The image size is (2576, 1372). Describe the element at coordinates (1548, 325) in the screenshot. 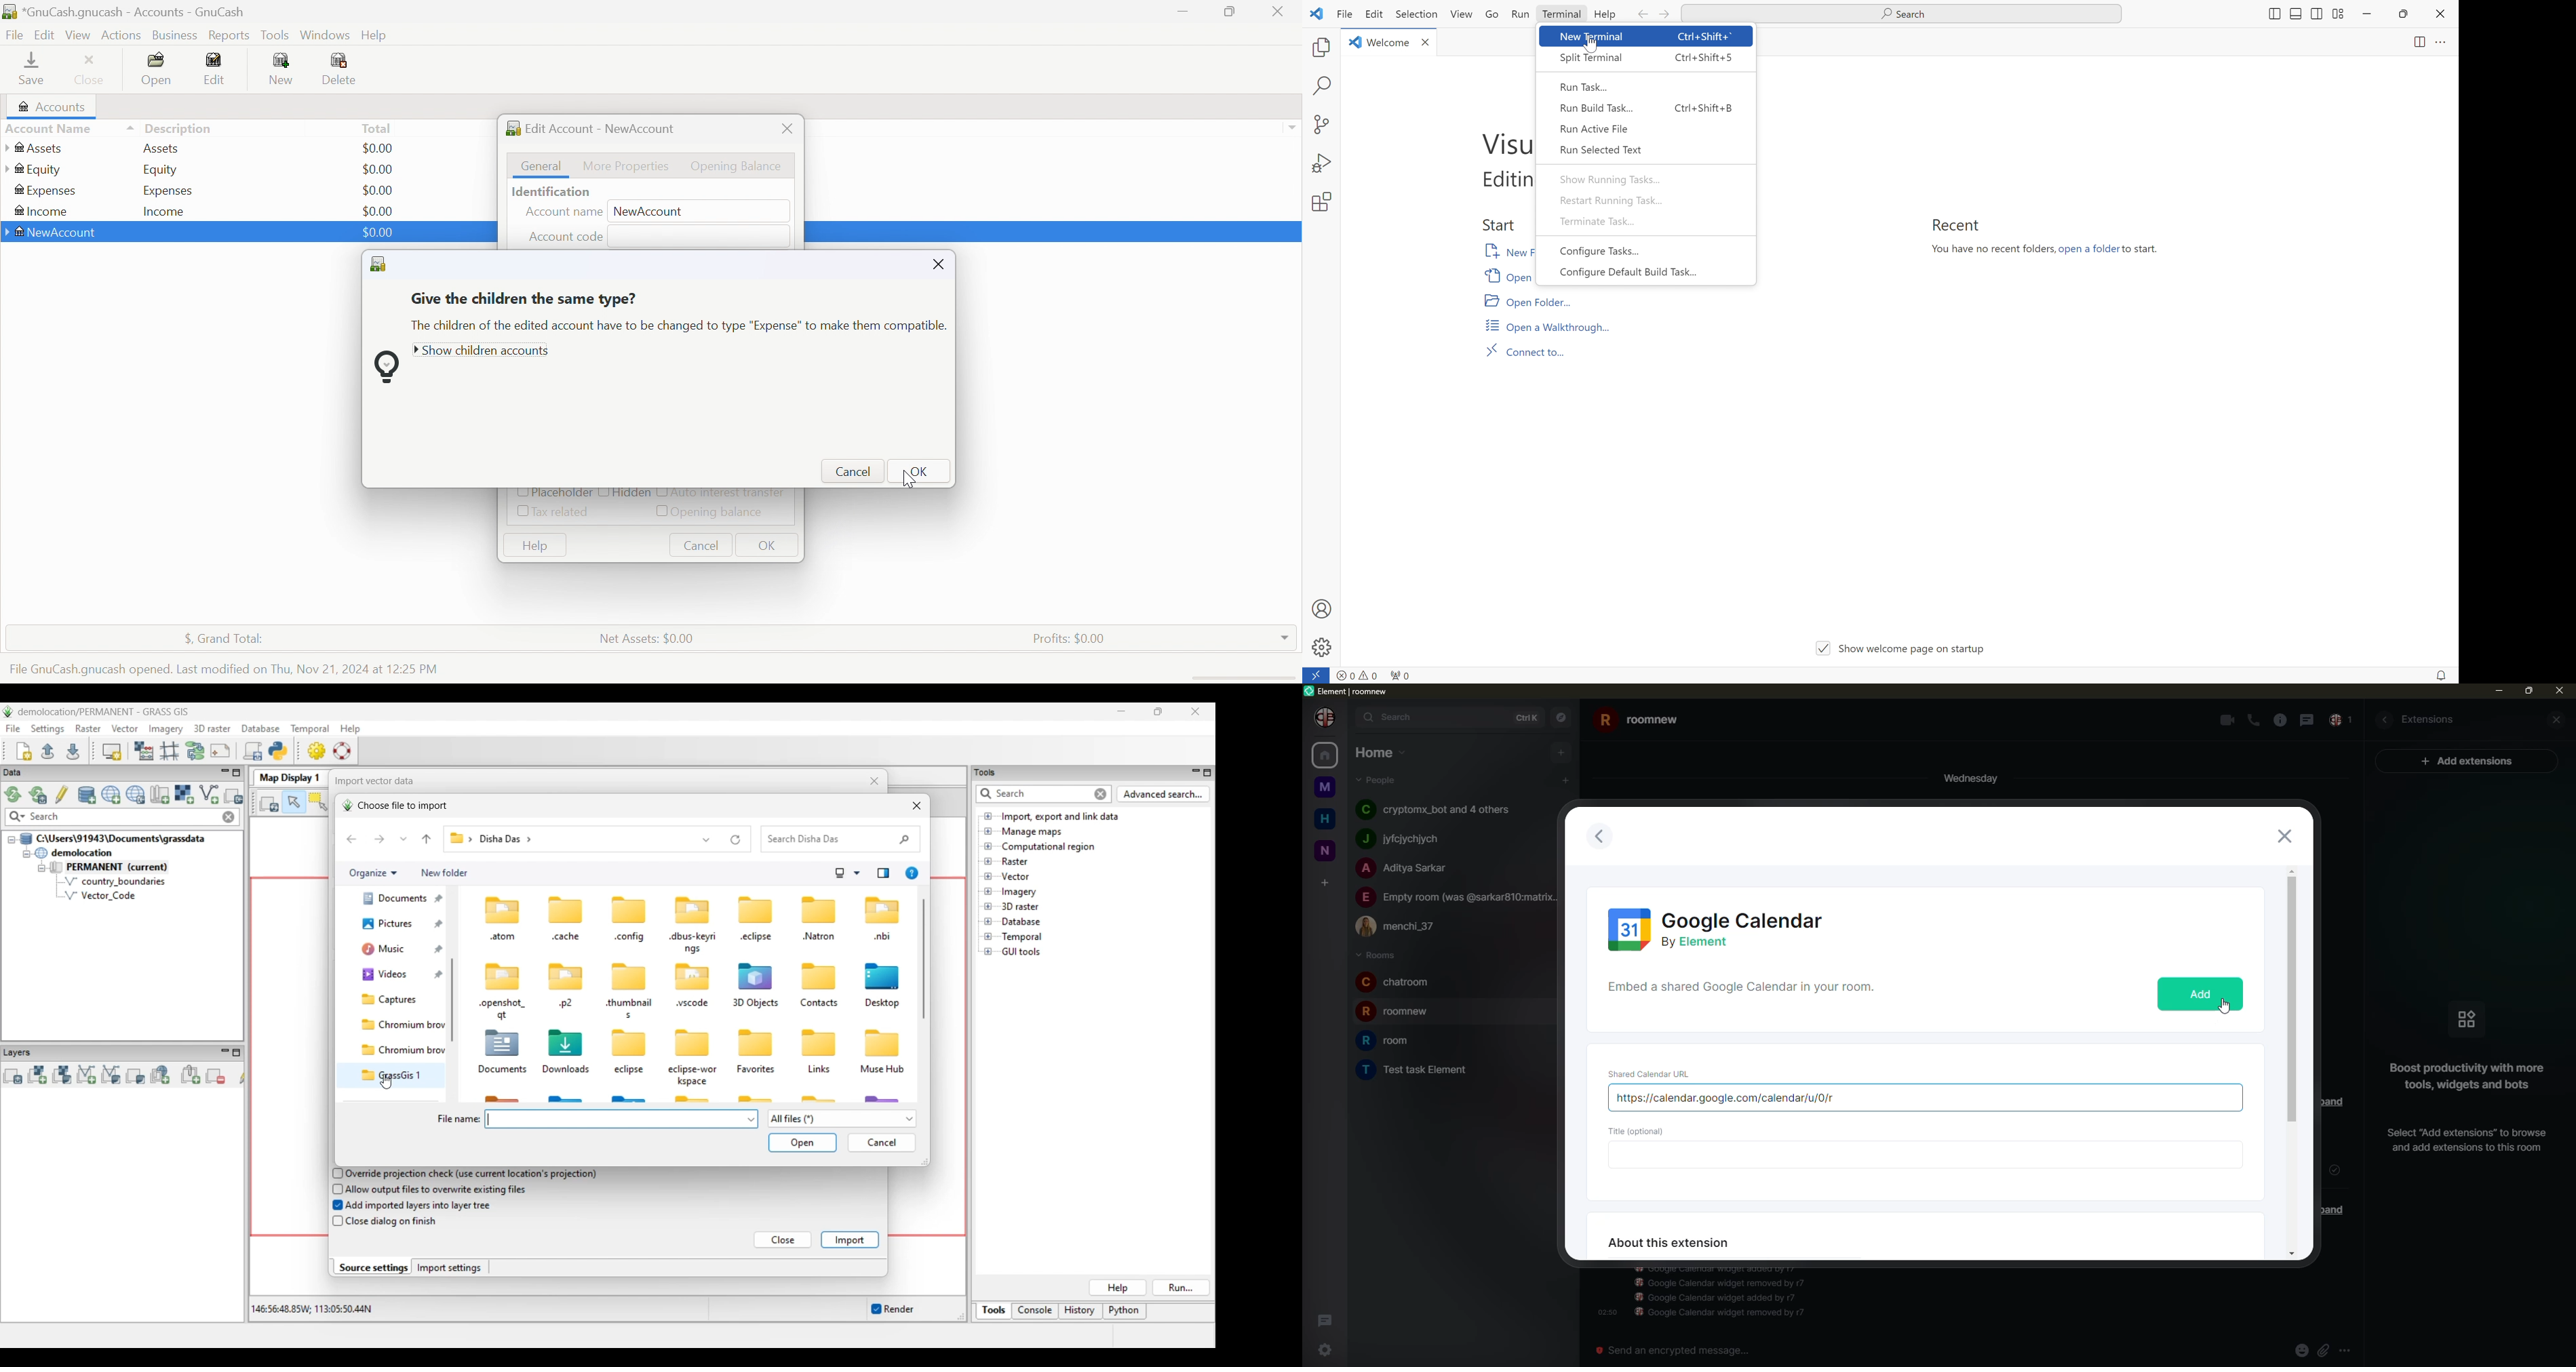

I see `Open a Walkthrough...` at that location.